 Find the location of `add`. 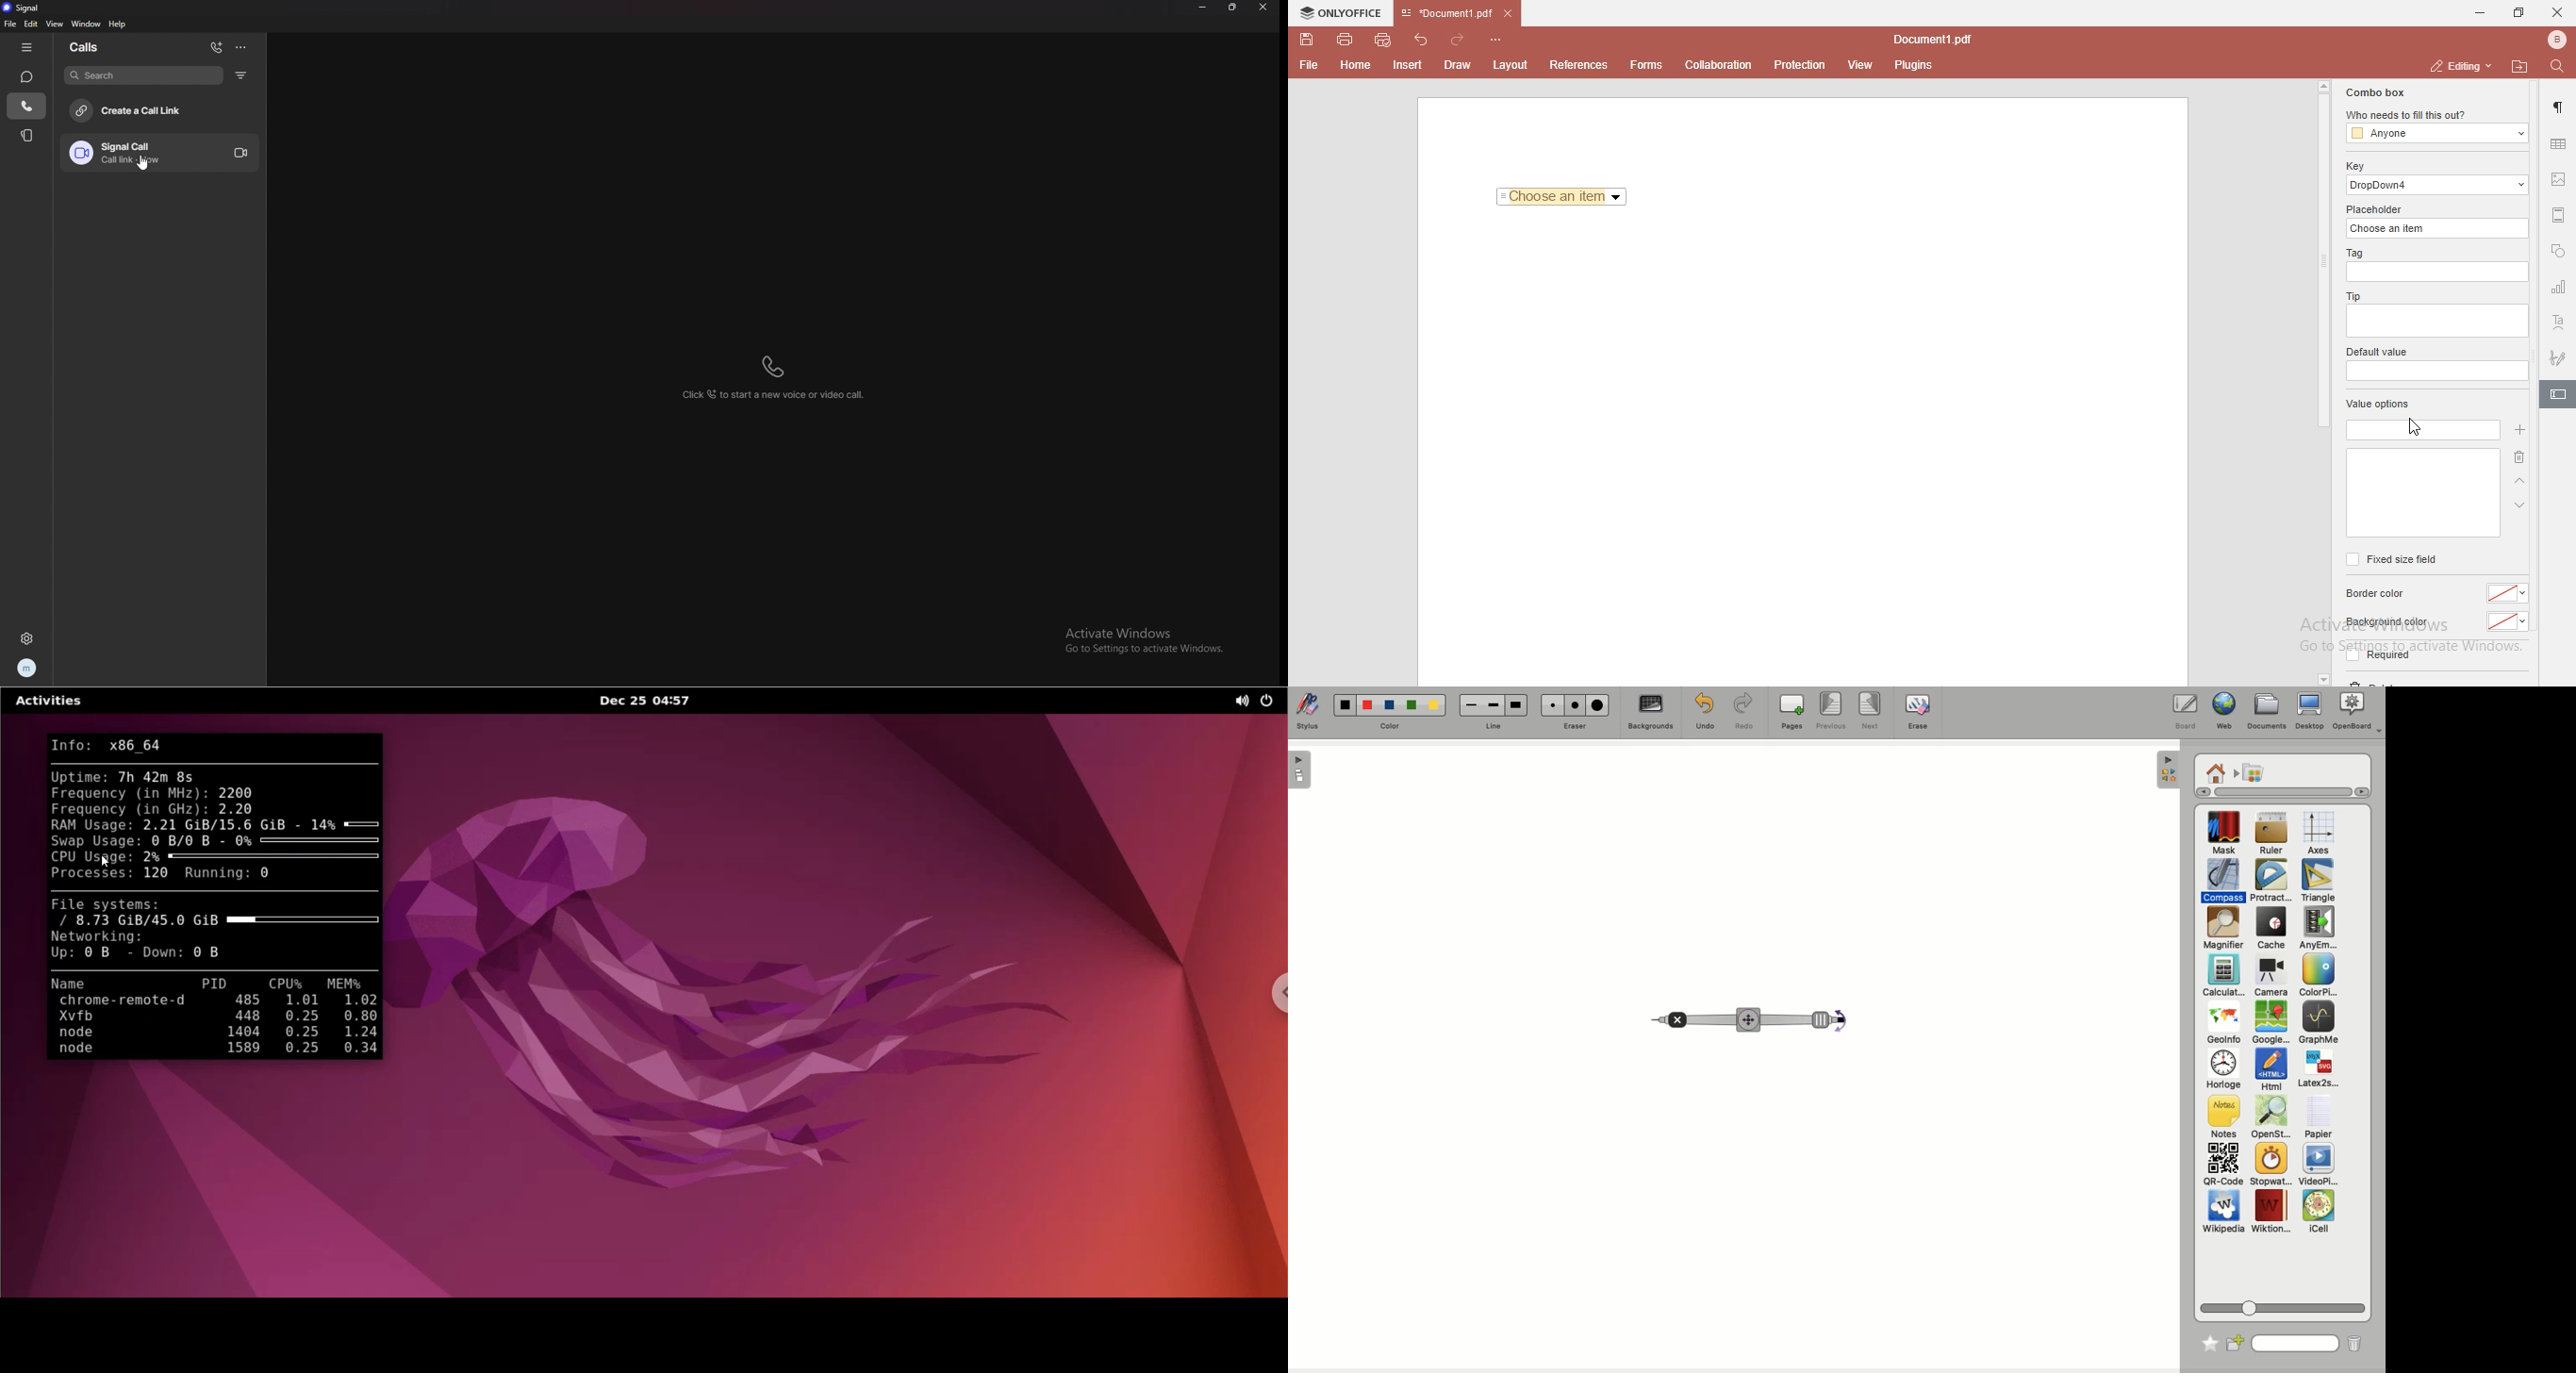

add is located at coordinates (2519, 430).